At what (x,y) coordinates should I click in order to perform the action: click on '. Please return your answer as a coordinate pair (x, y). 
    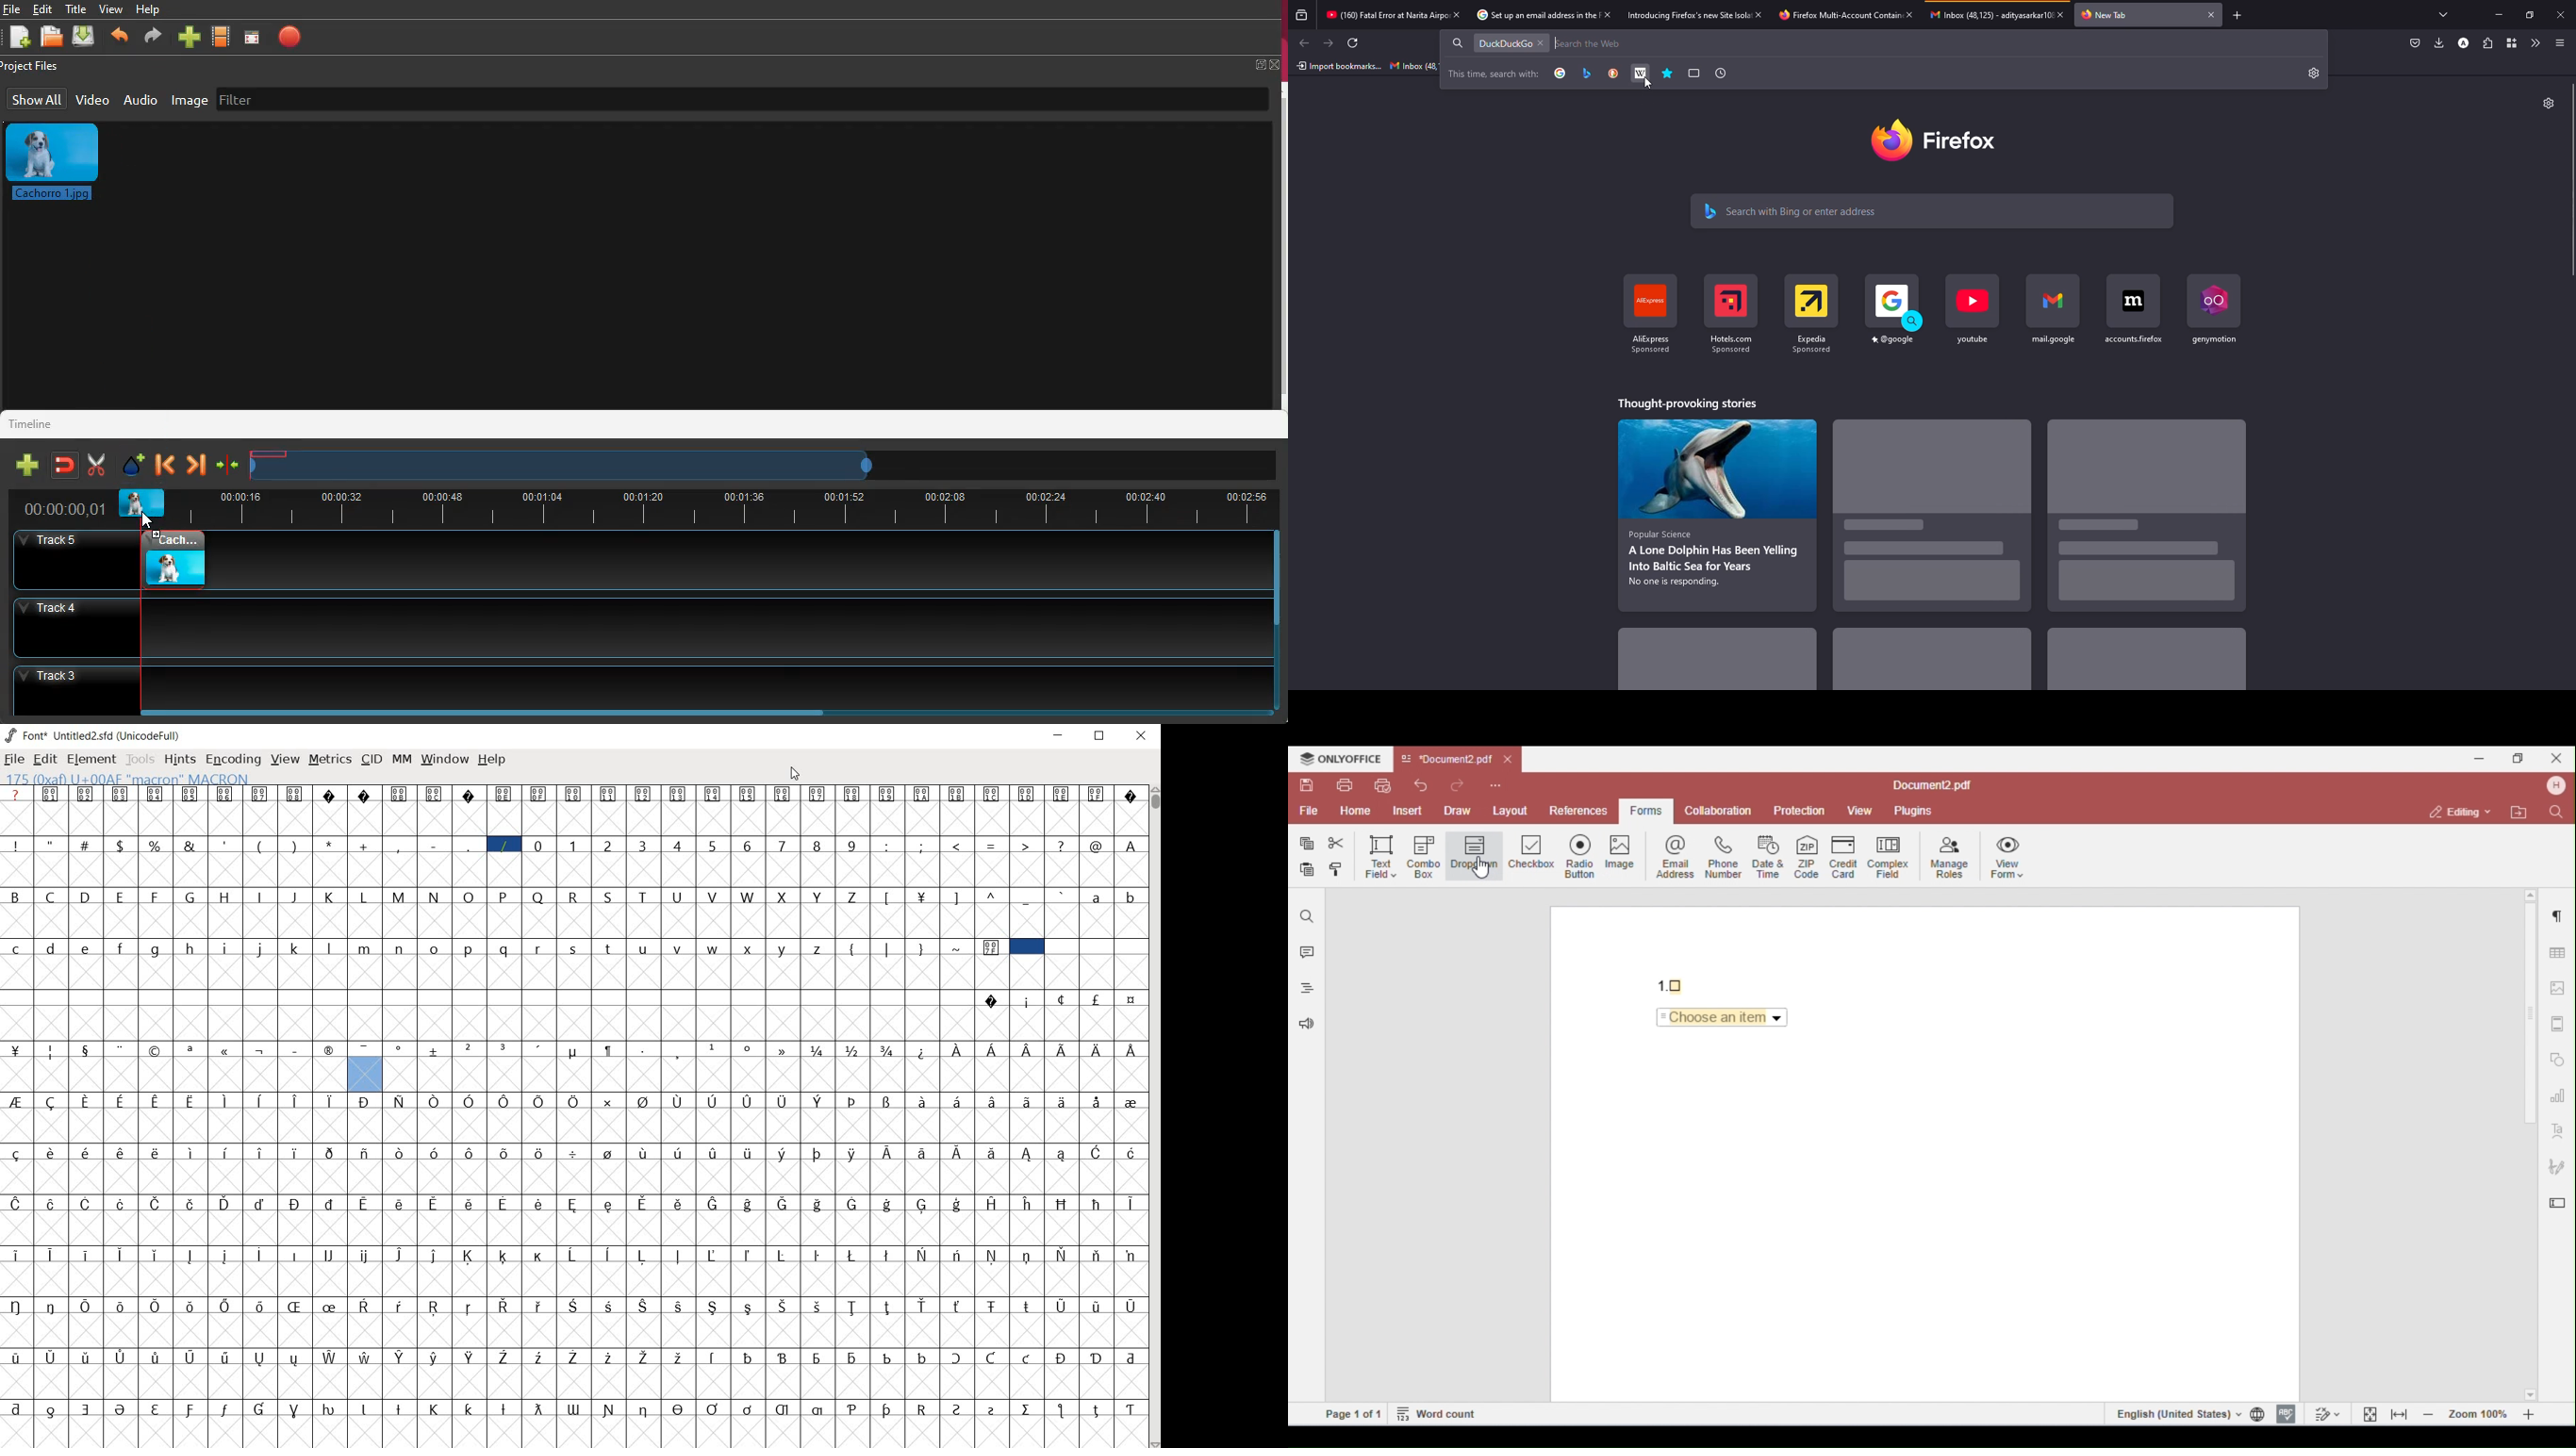
    Looking at the image, I should click on (225, 846).